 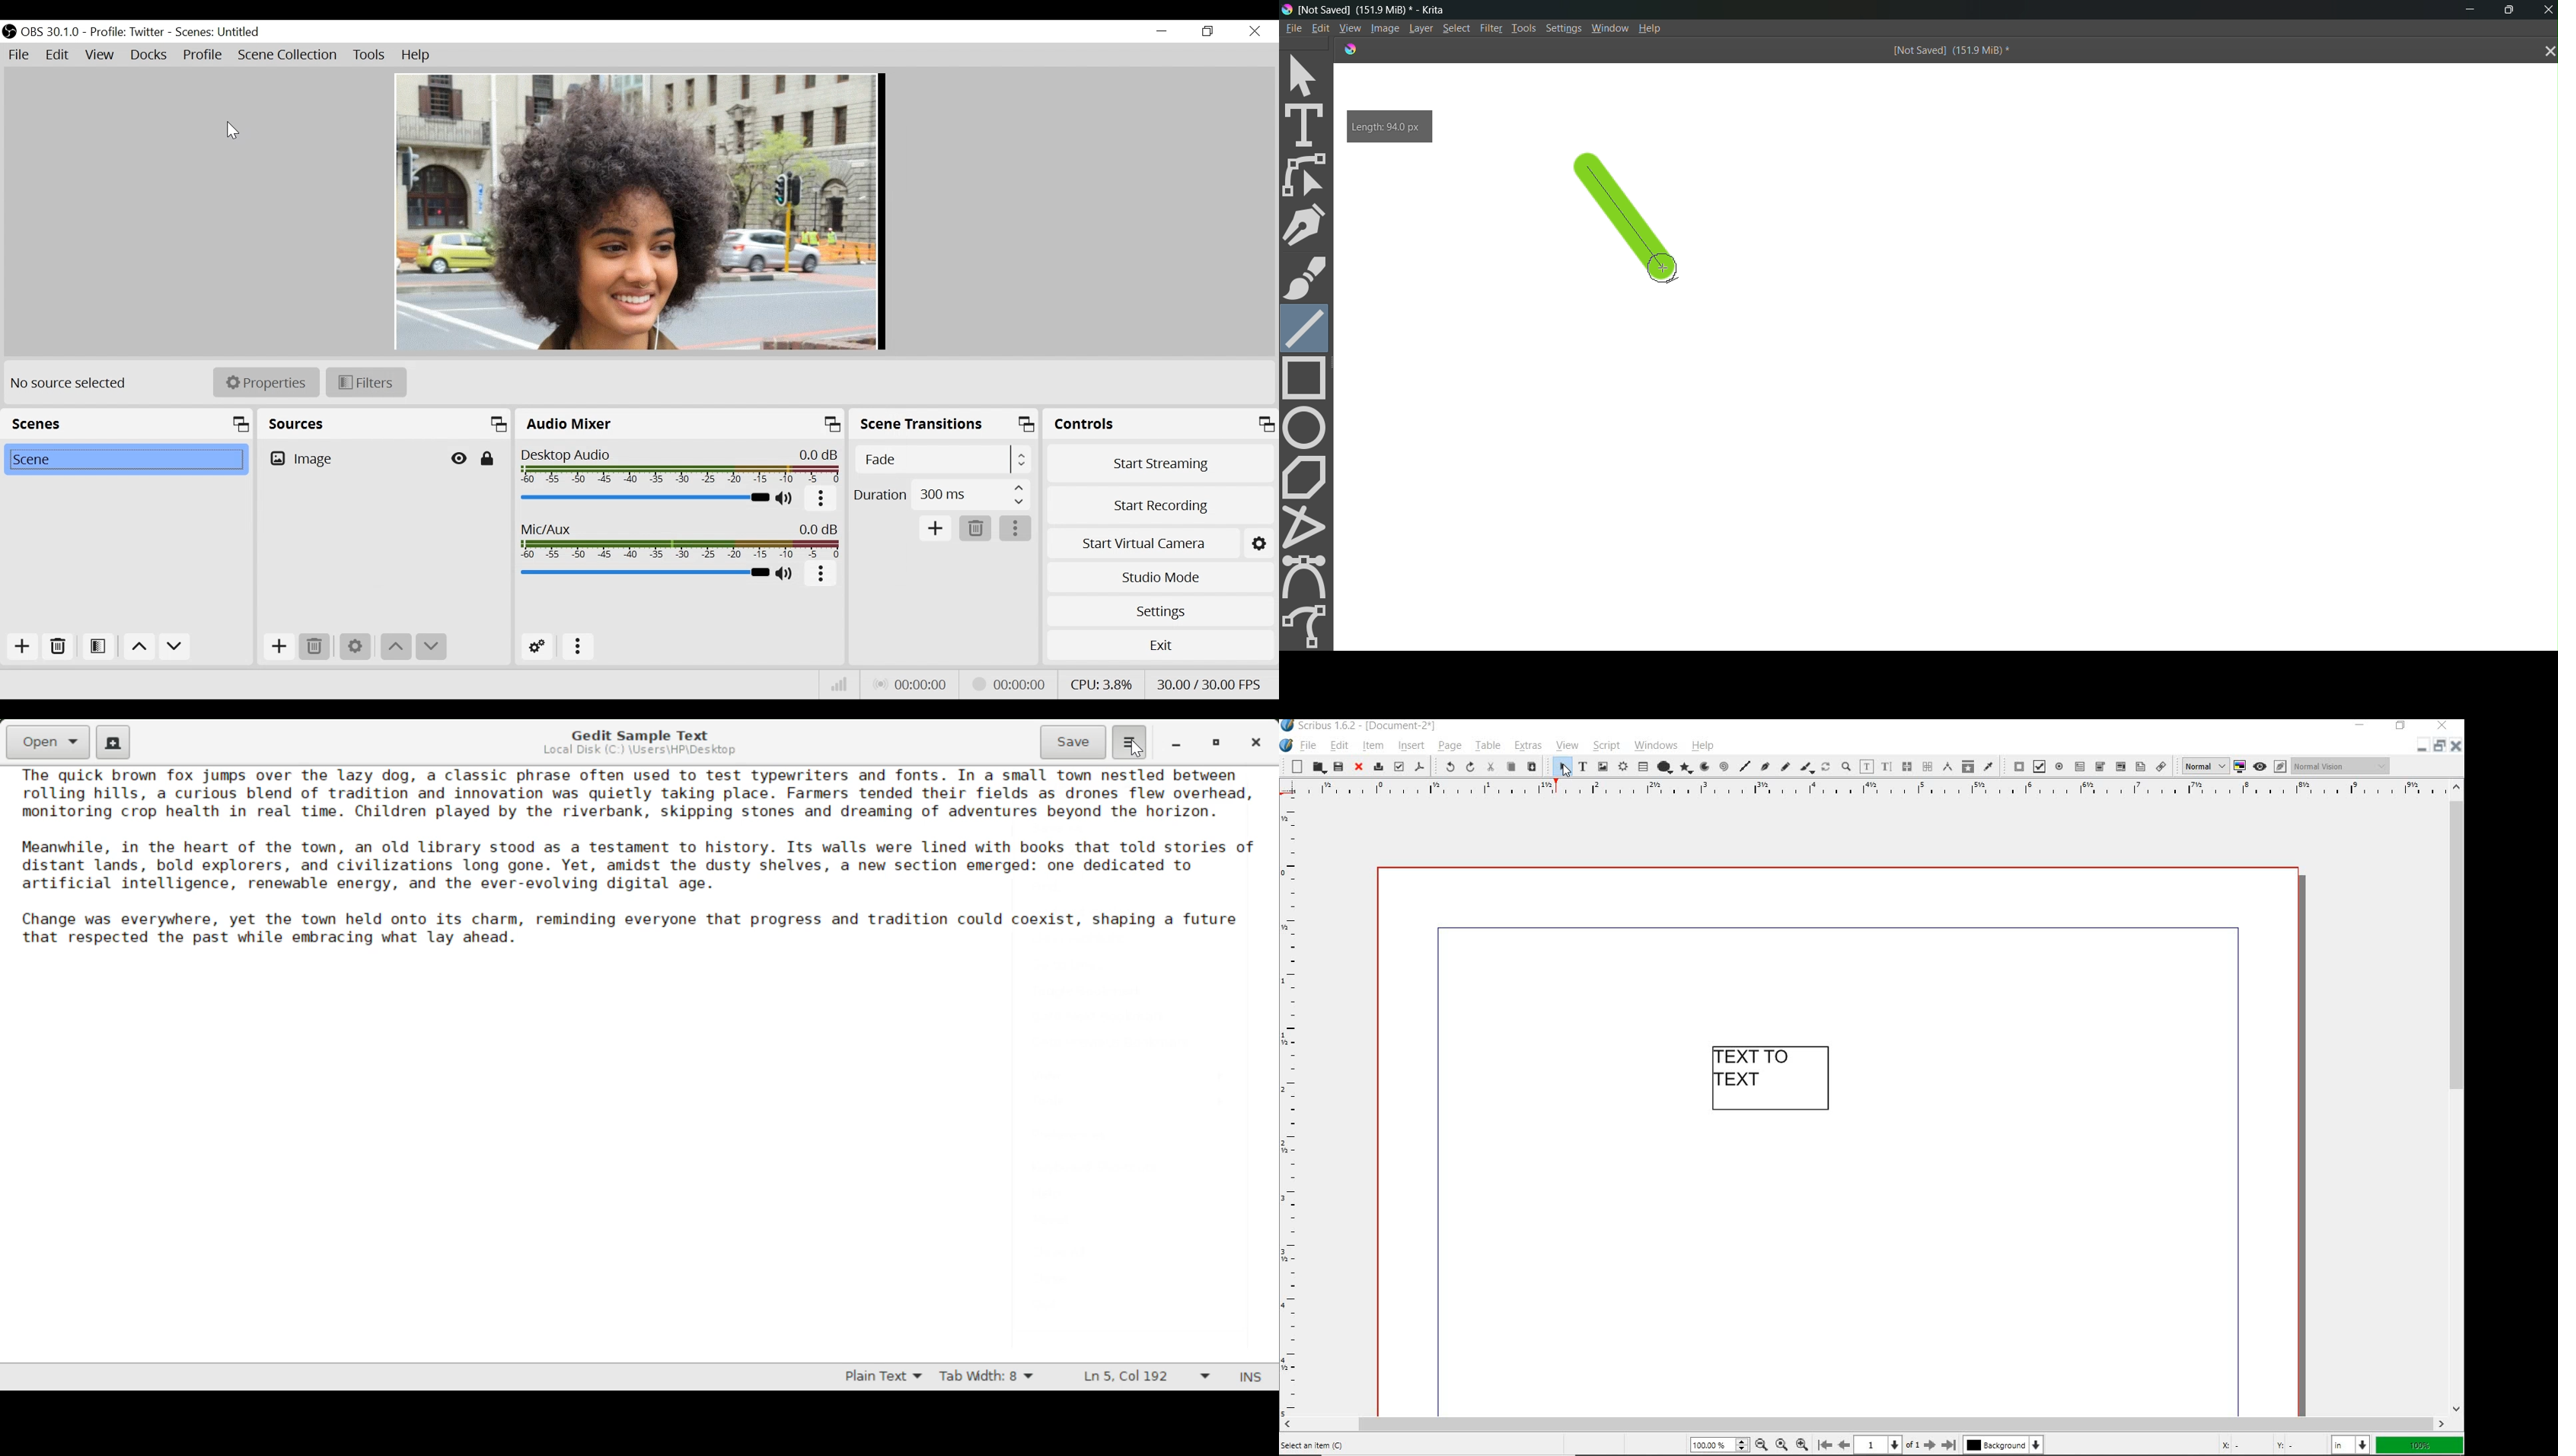 What do you see at coordinates (1074, 741) in the screenshot?
I see `Save` at bounding box center [1074, 741].